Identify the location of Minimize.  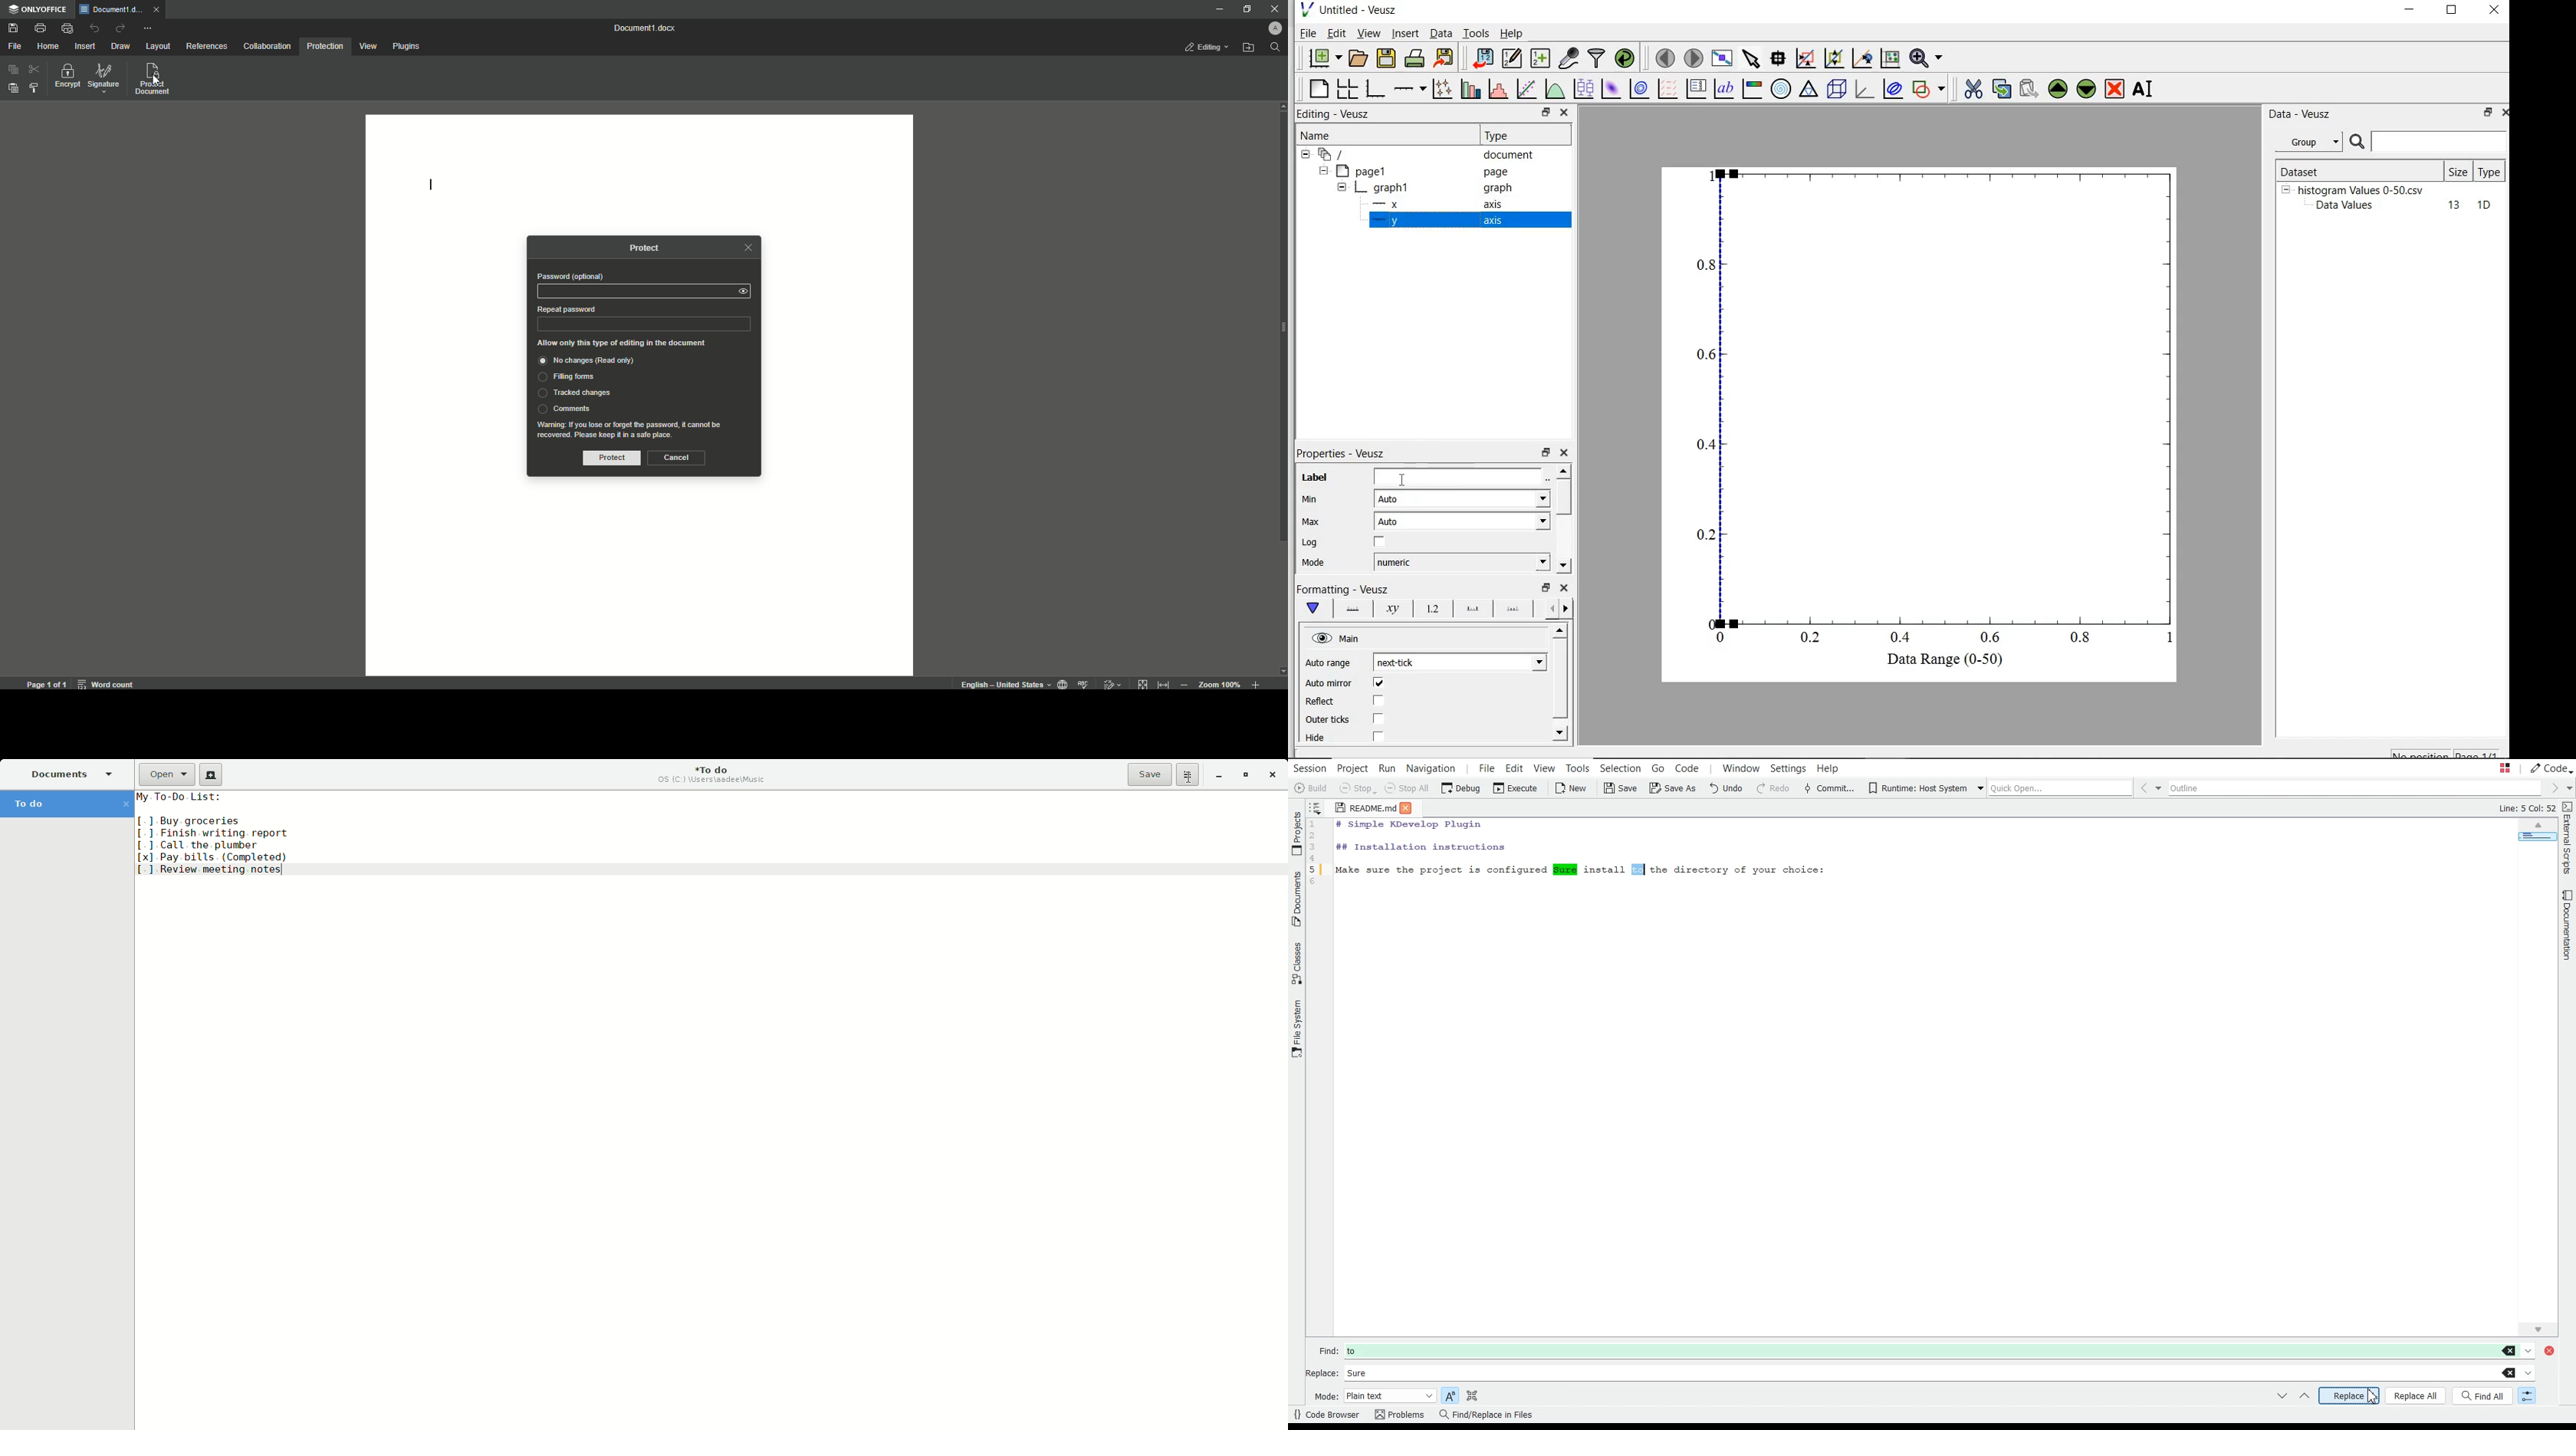
(1217, 10).